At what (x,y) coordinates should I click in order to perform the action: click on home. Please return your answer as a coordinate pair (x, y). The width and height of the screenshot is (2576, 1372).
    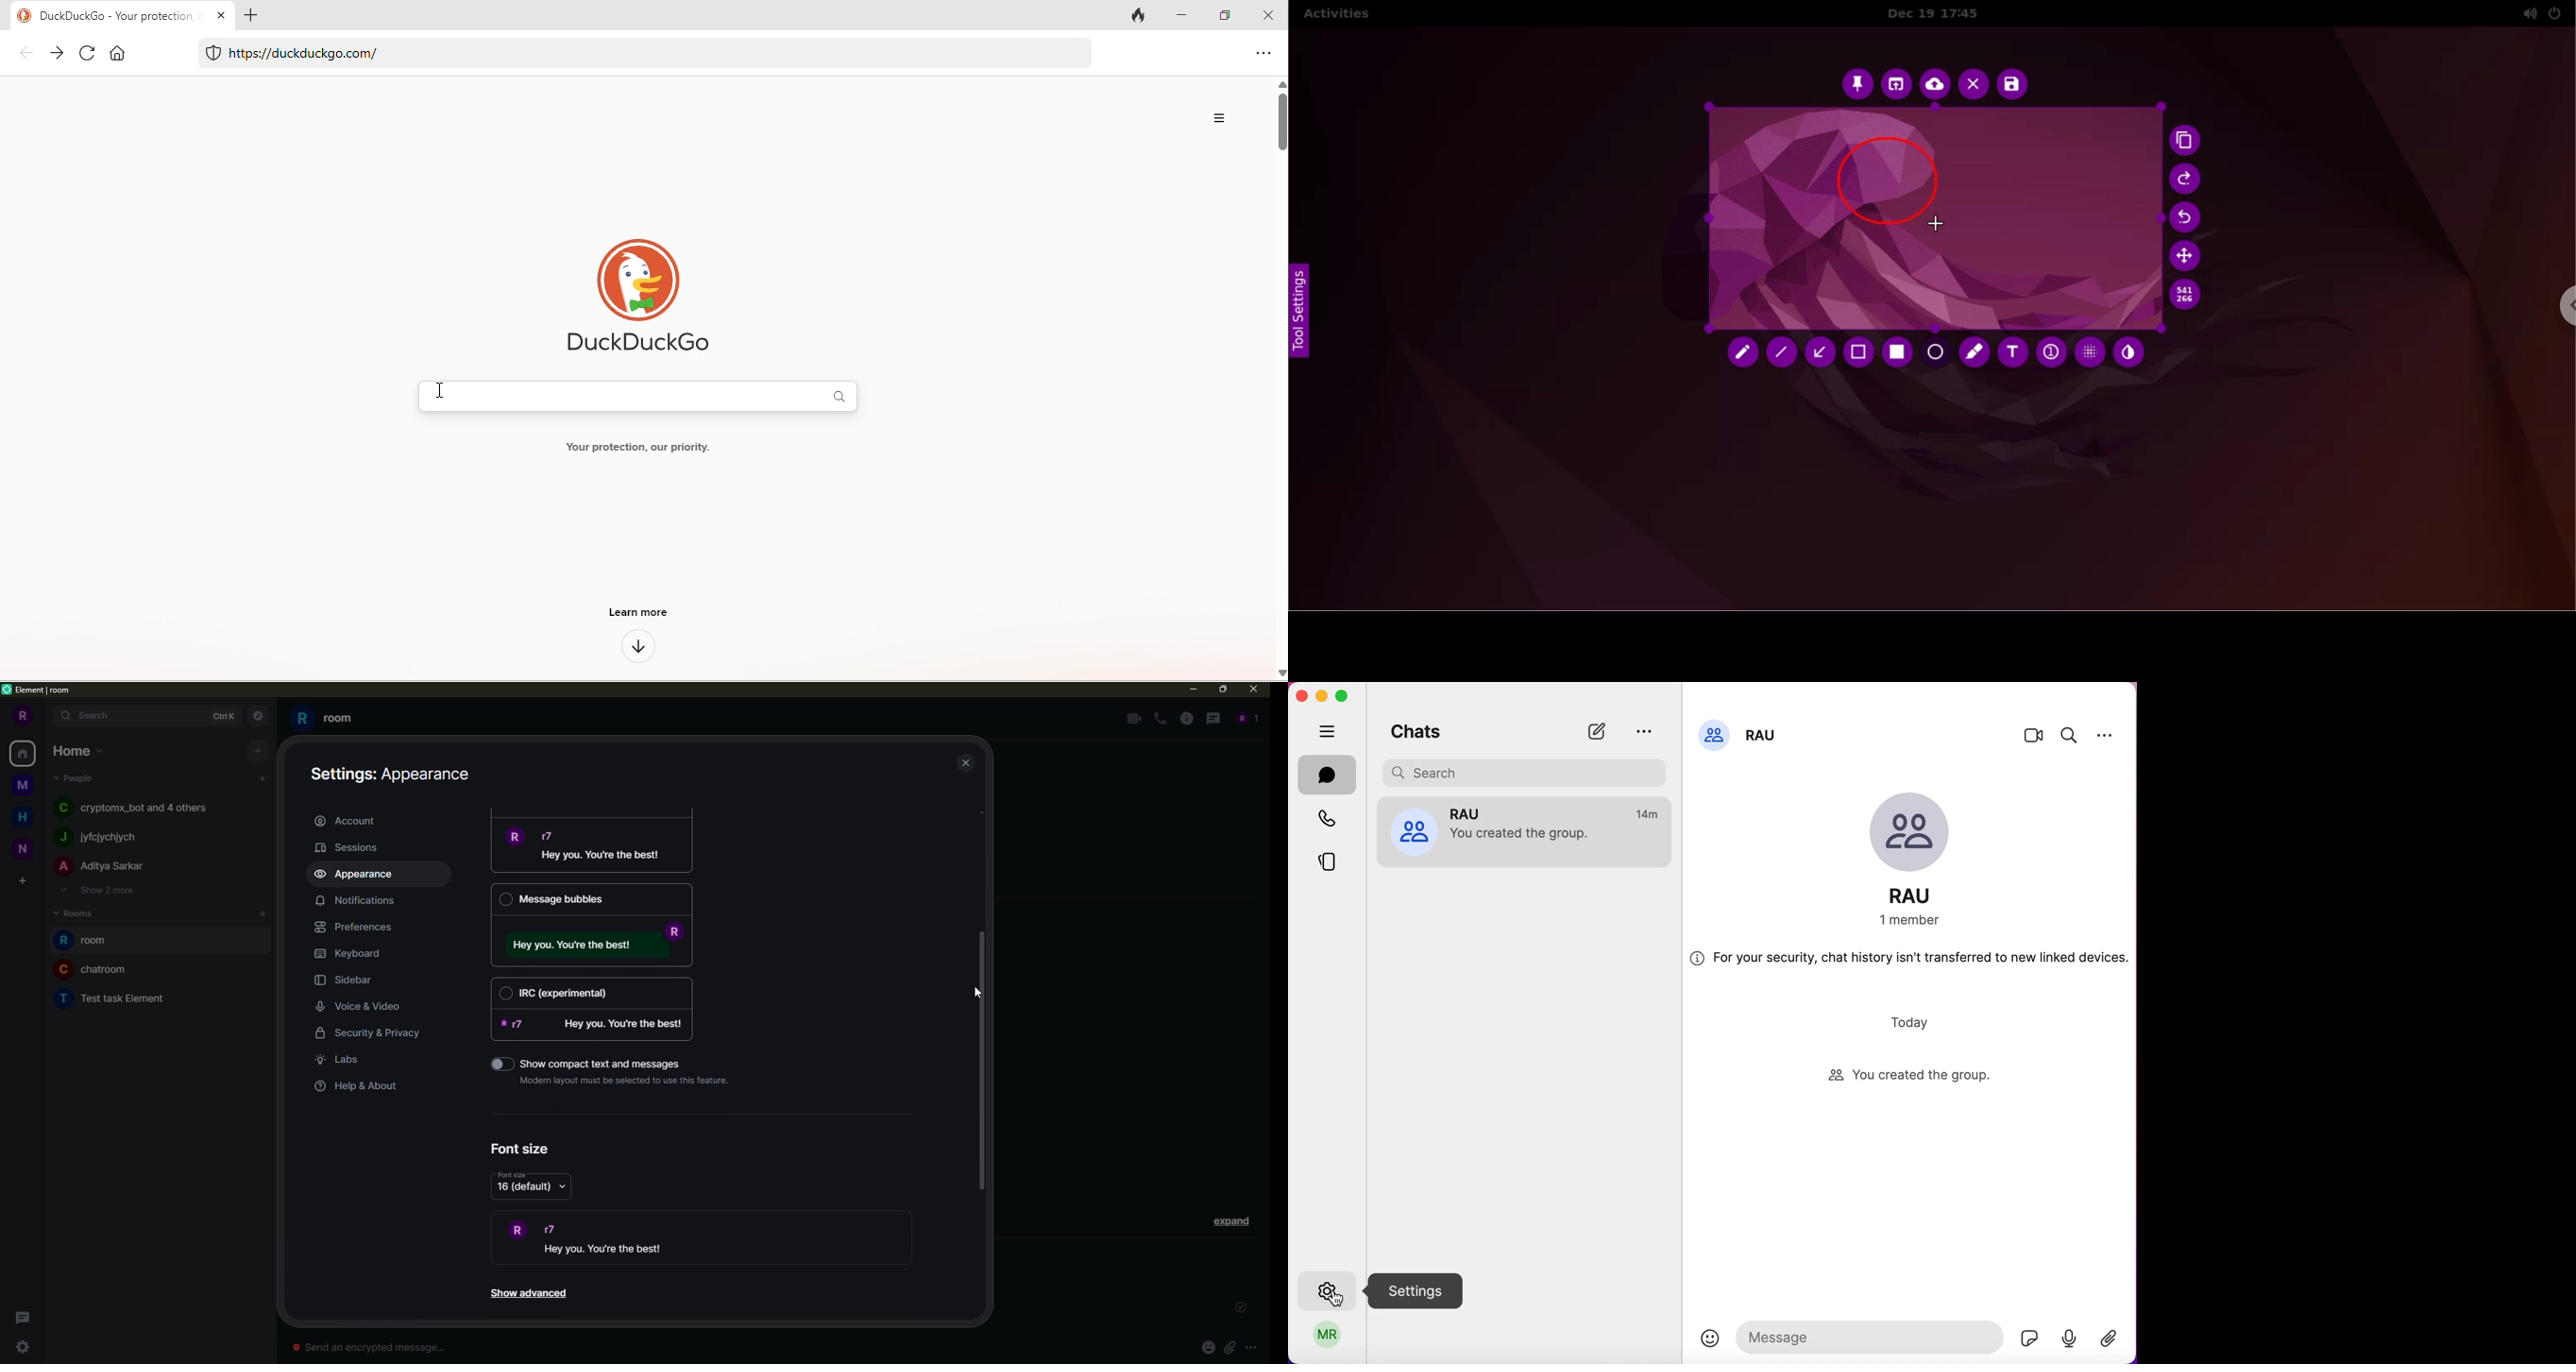
    Looking at the image, I should click on (26, 815).